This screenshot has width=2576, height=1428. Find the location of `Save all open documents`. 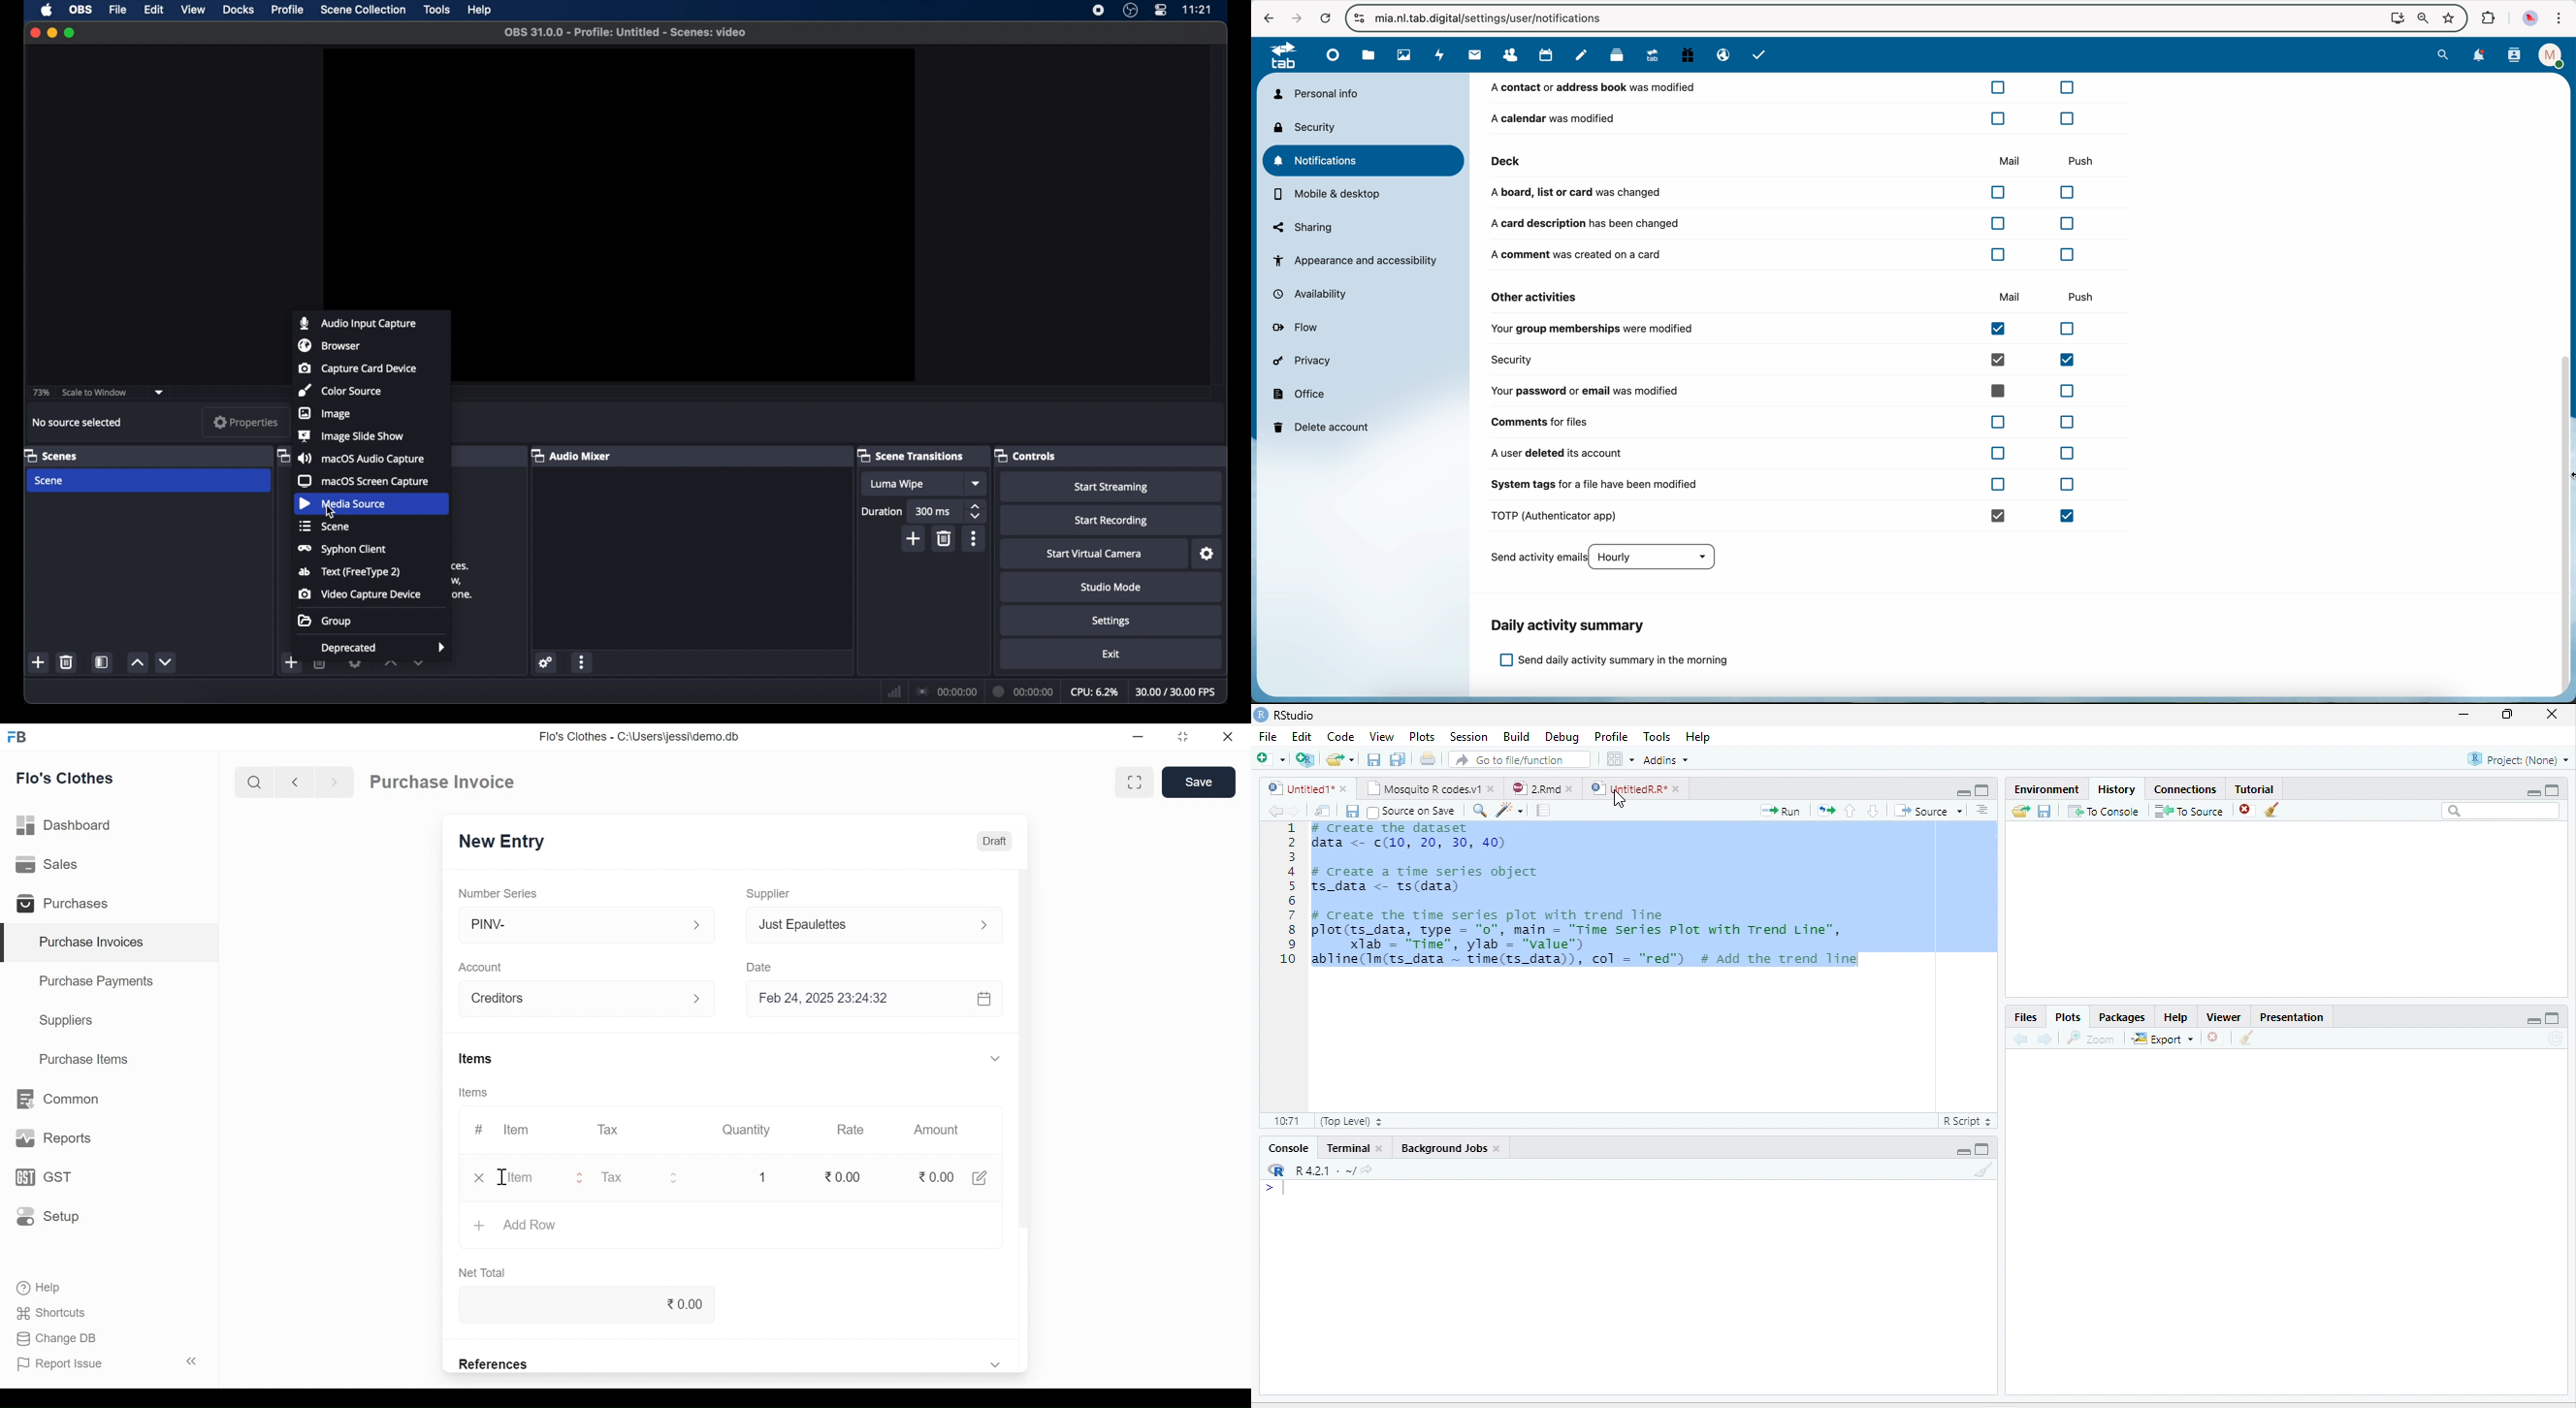

Save all open documents is located at coordinates (1398, 758).